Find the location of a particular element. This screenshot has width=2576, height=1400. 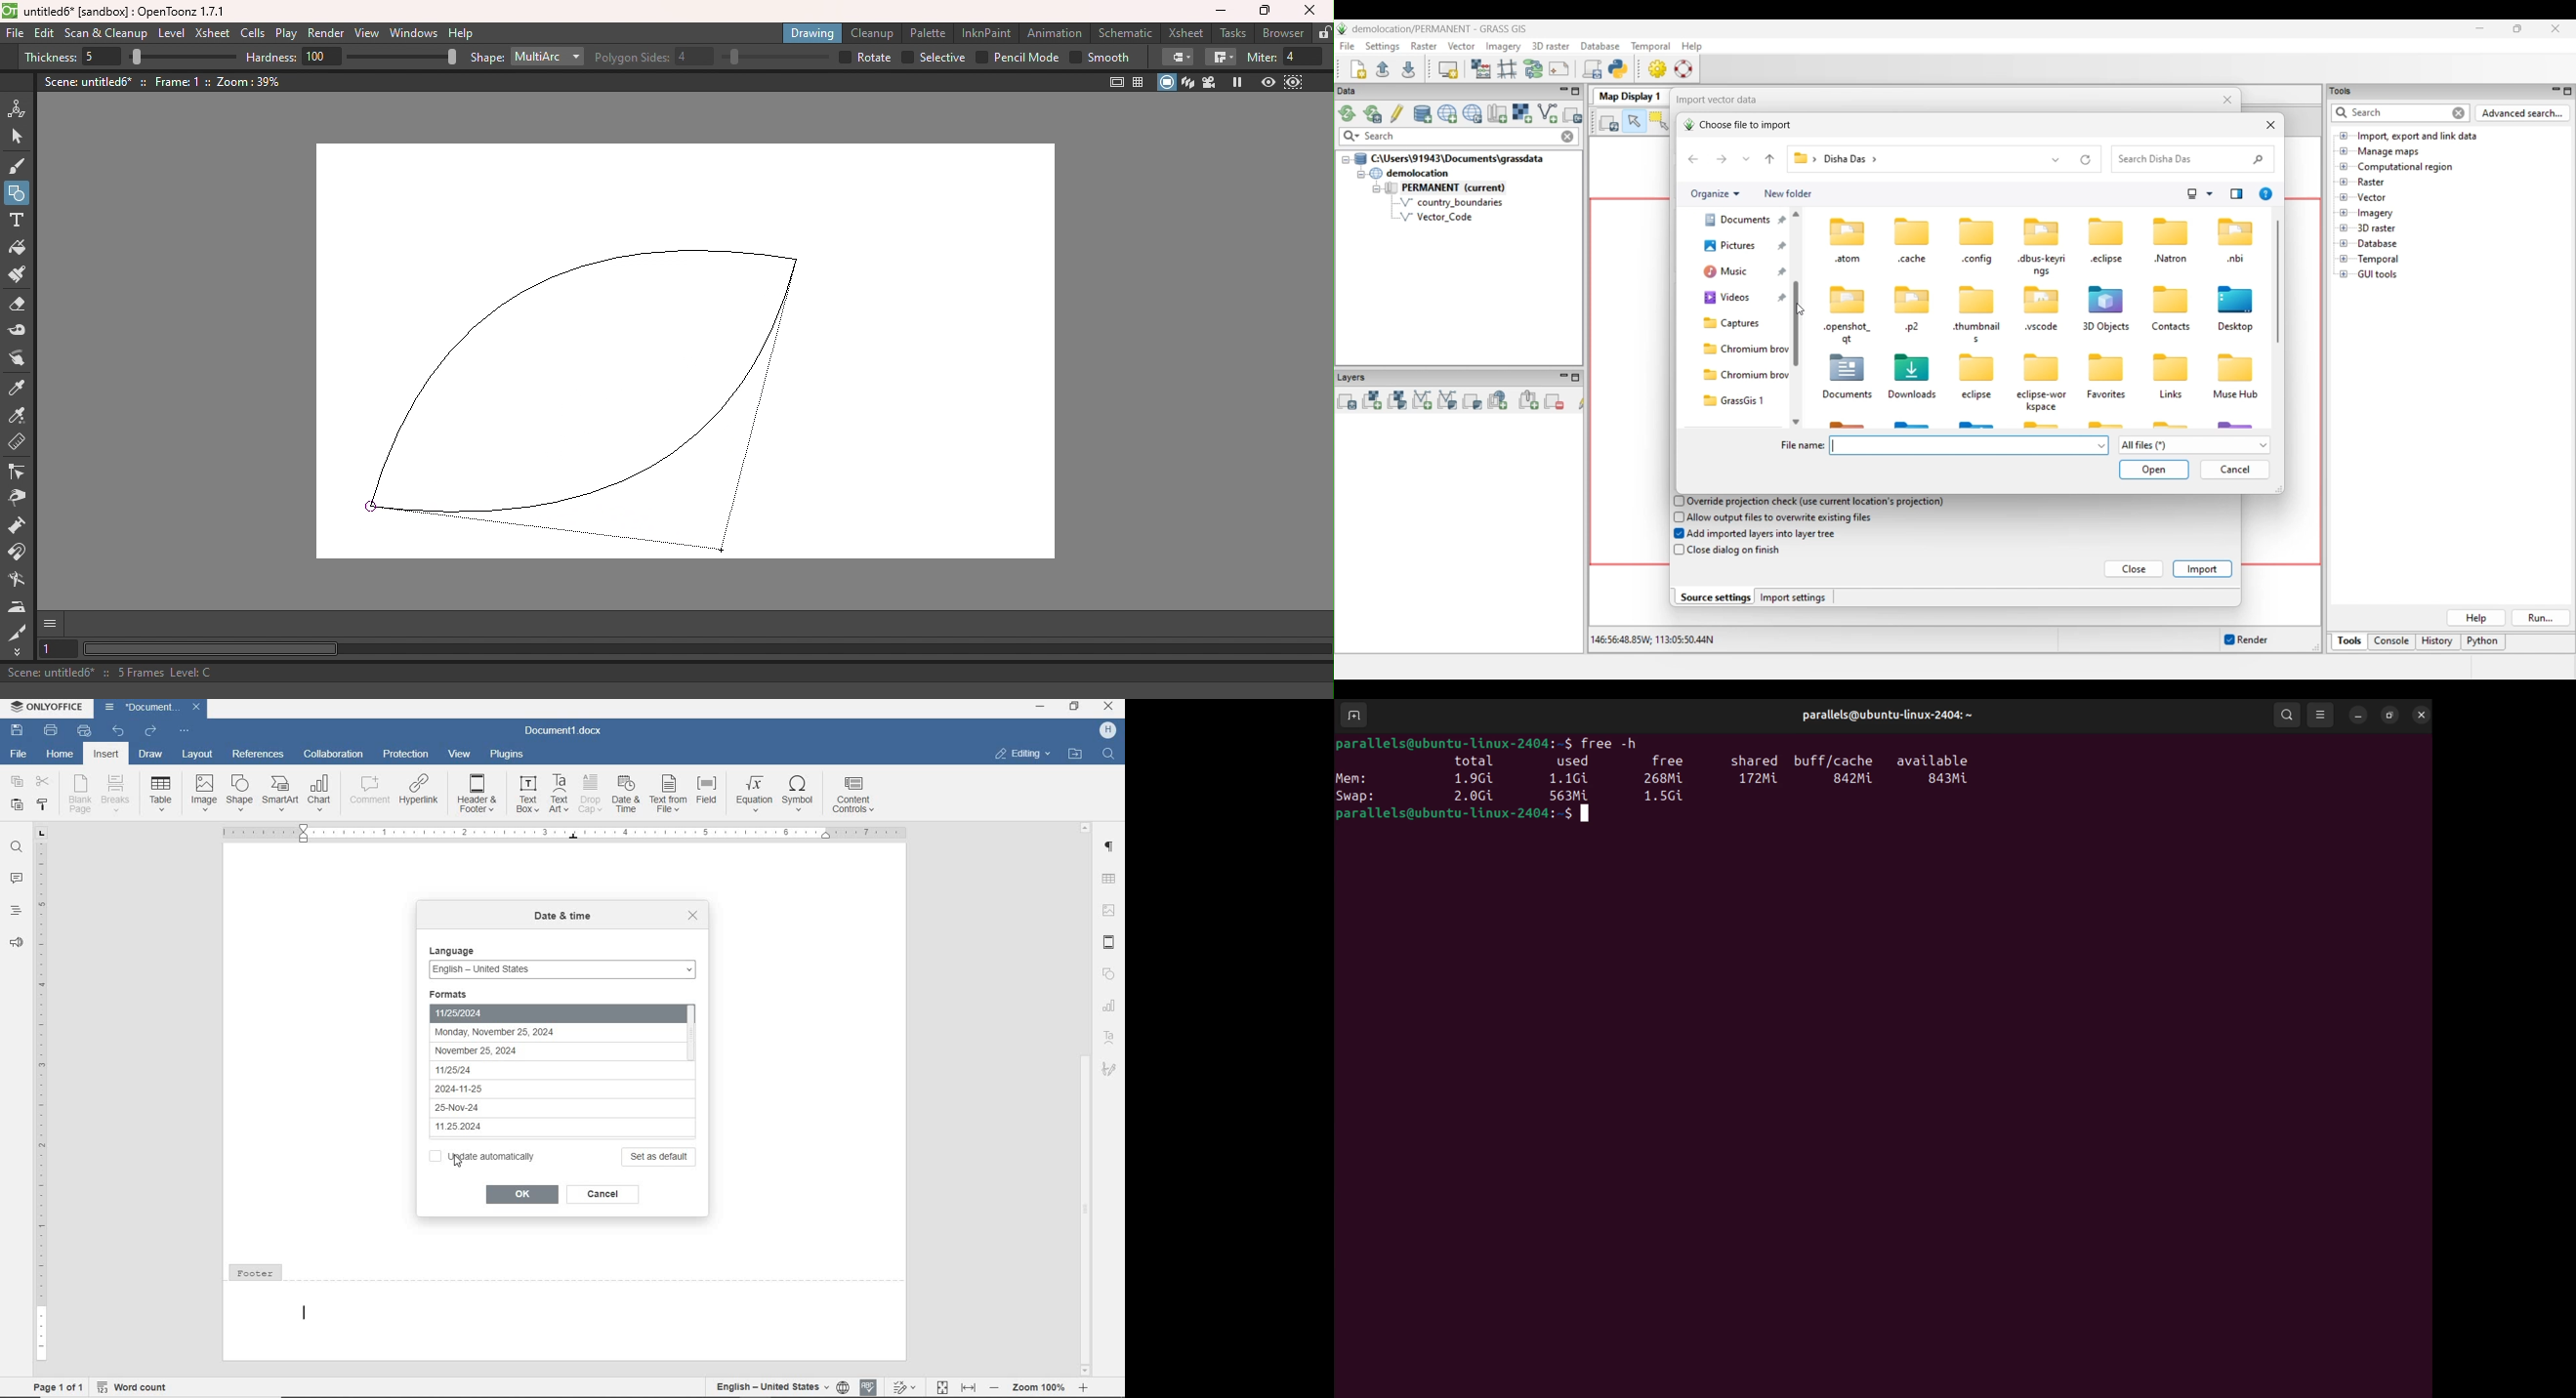

field is located at coordinates (709, 794).